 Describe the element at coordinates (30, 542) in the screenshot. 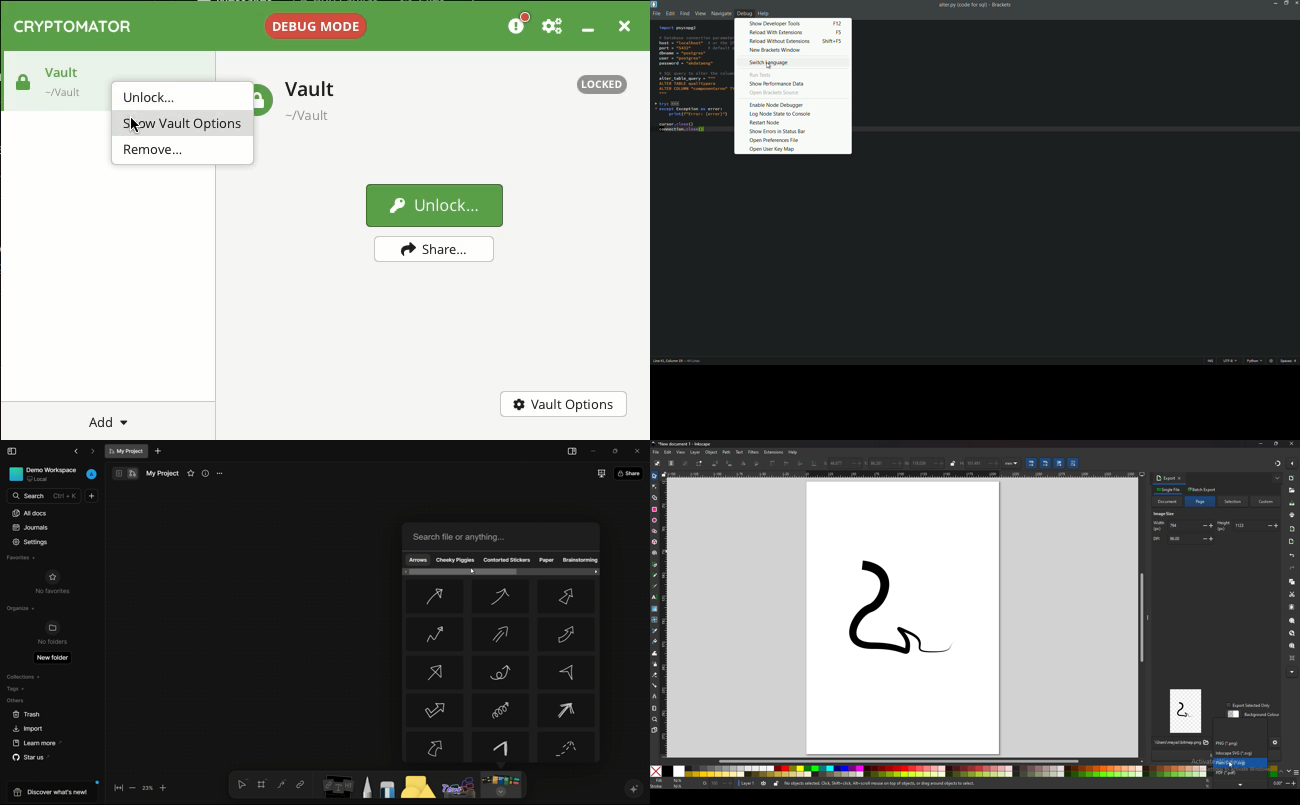

I see `settings` at that location.